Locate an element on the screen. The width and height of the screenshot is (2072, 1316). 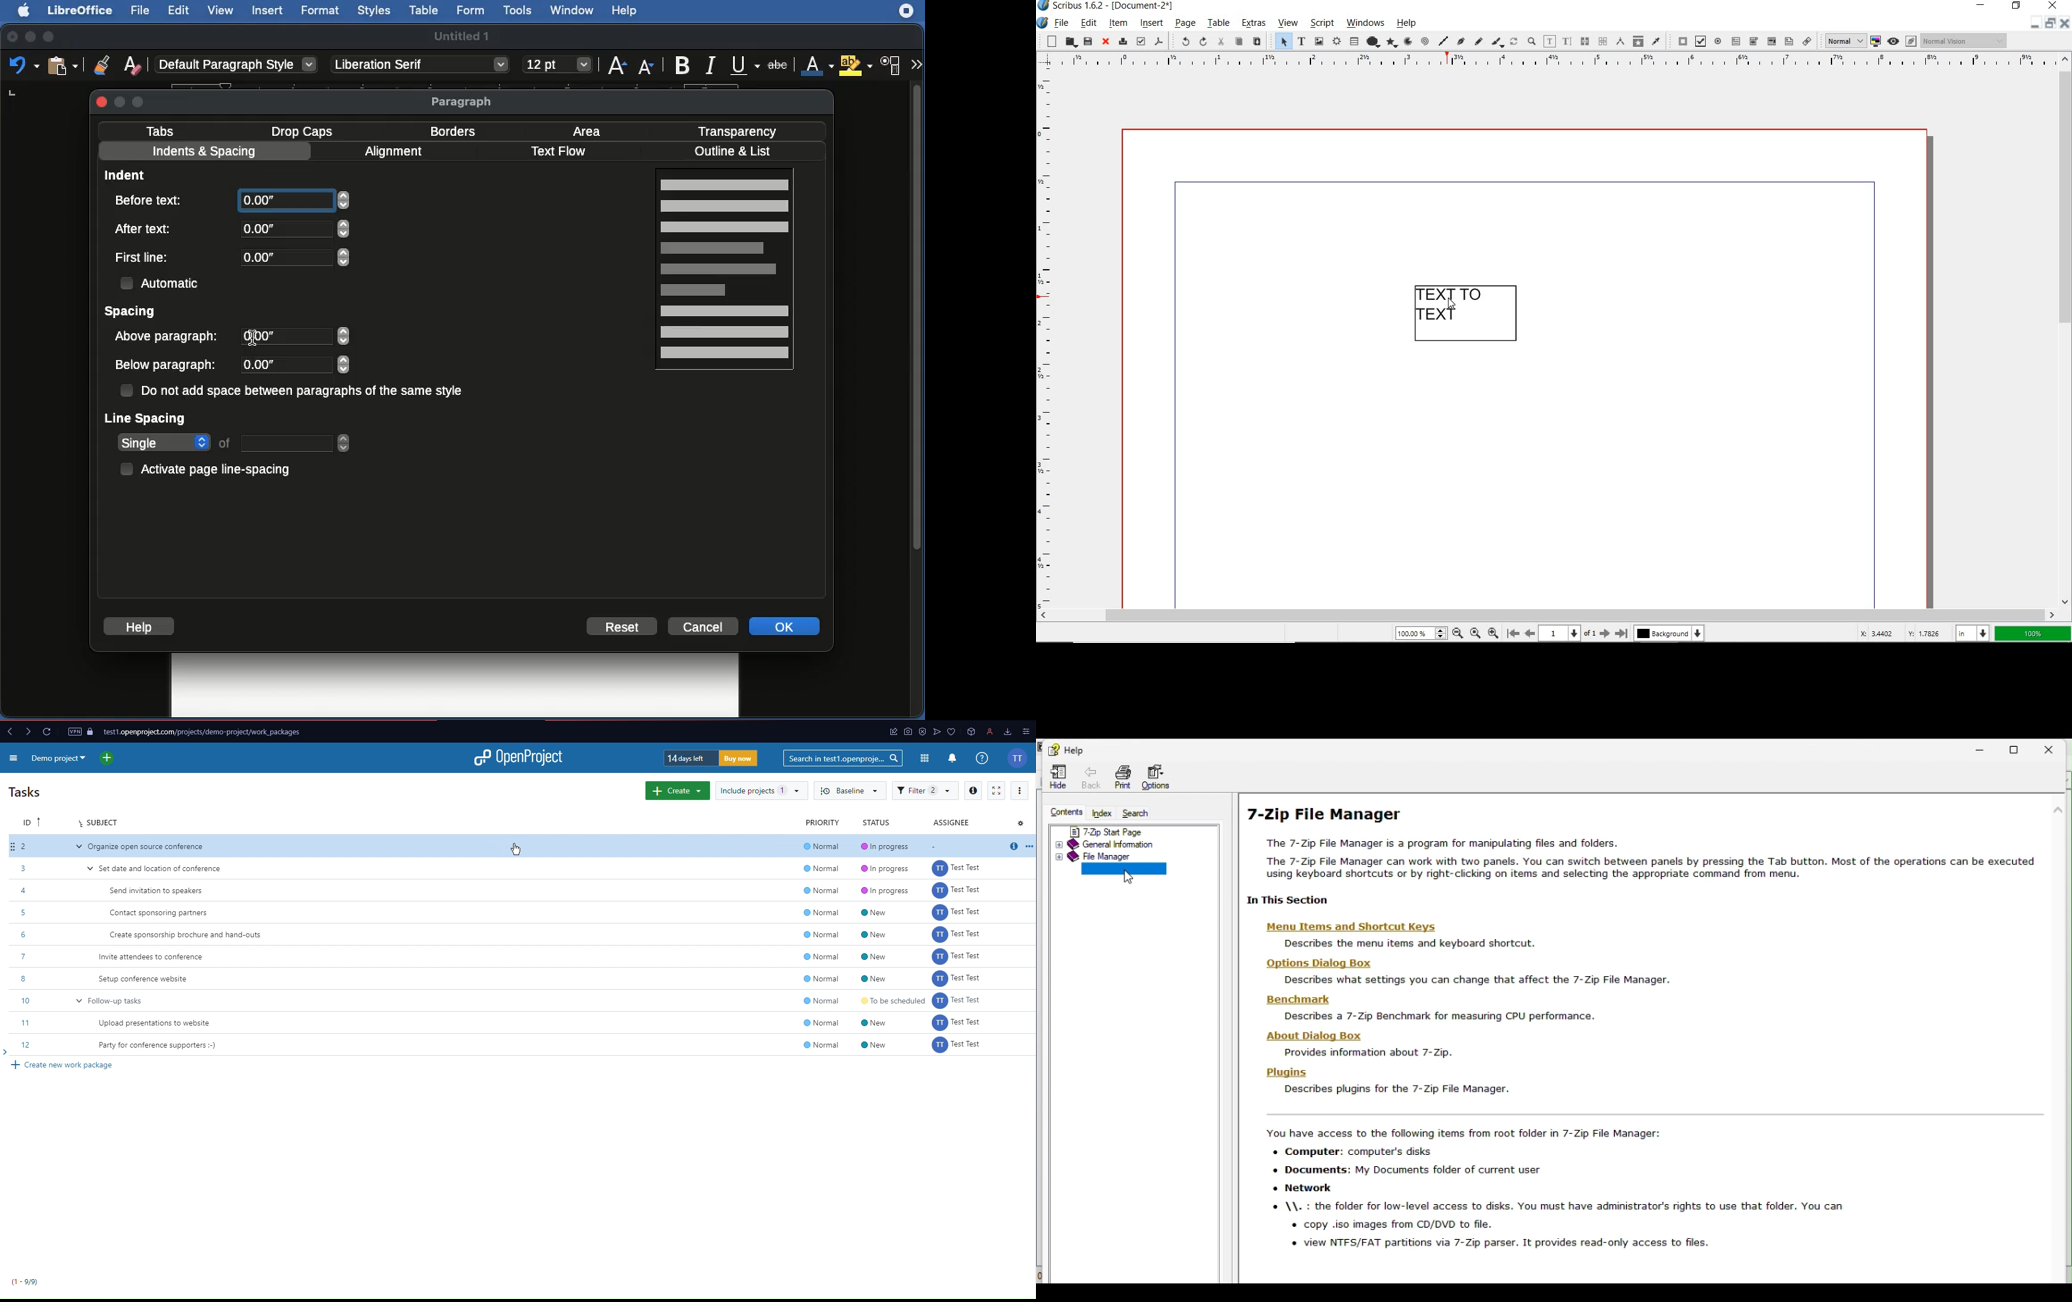
Info is located at coordinates (973, 790).